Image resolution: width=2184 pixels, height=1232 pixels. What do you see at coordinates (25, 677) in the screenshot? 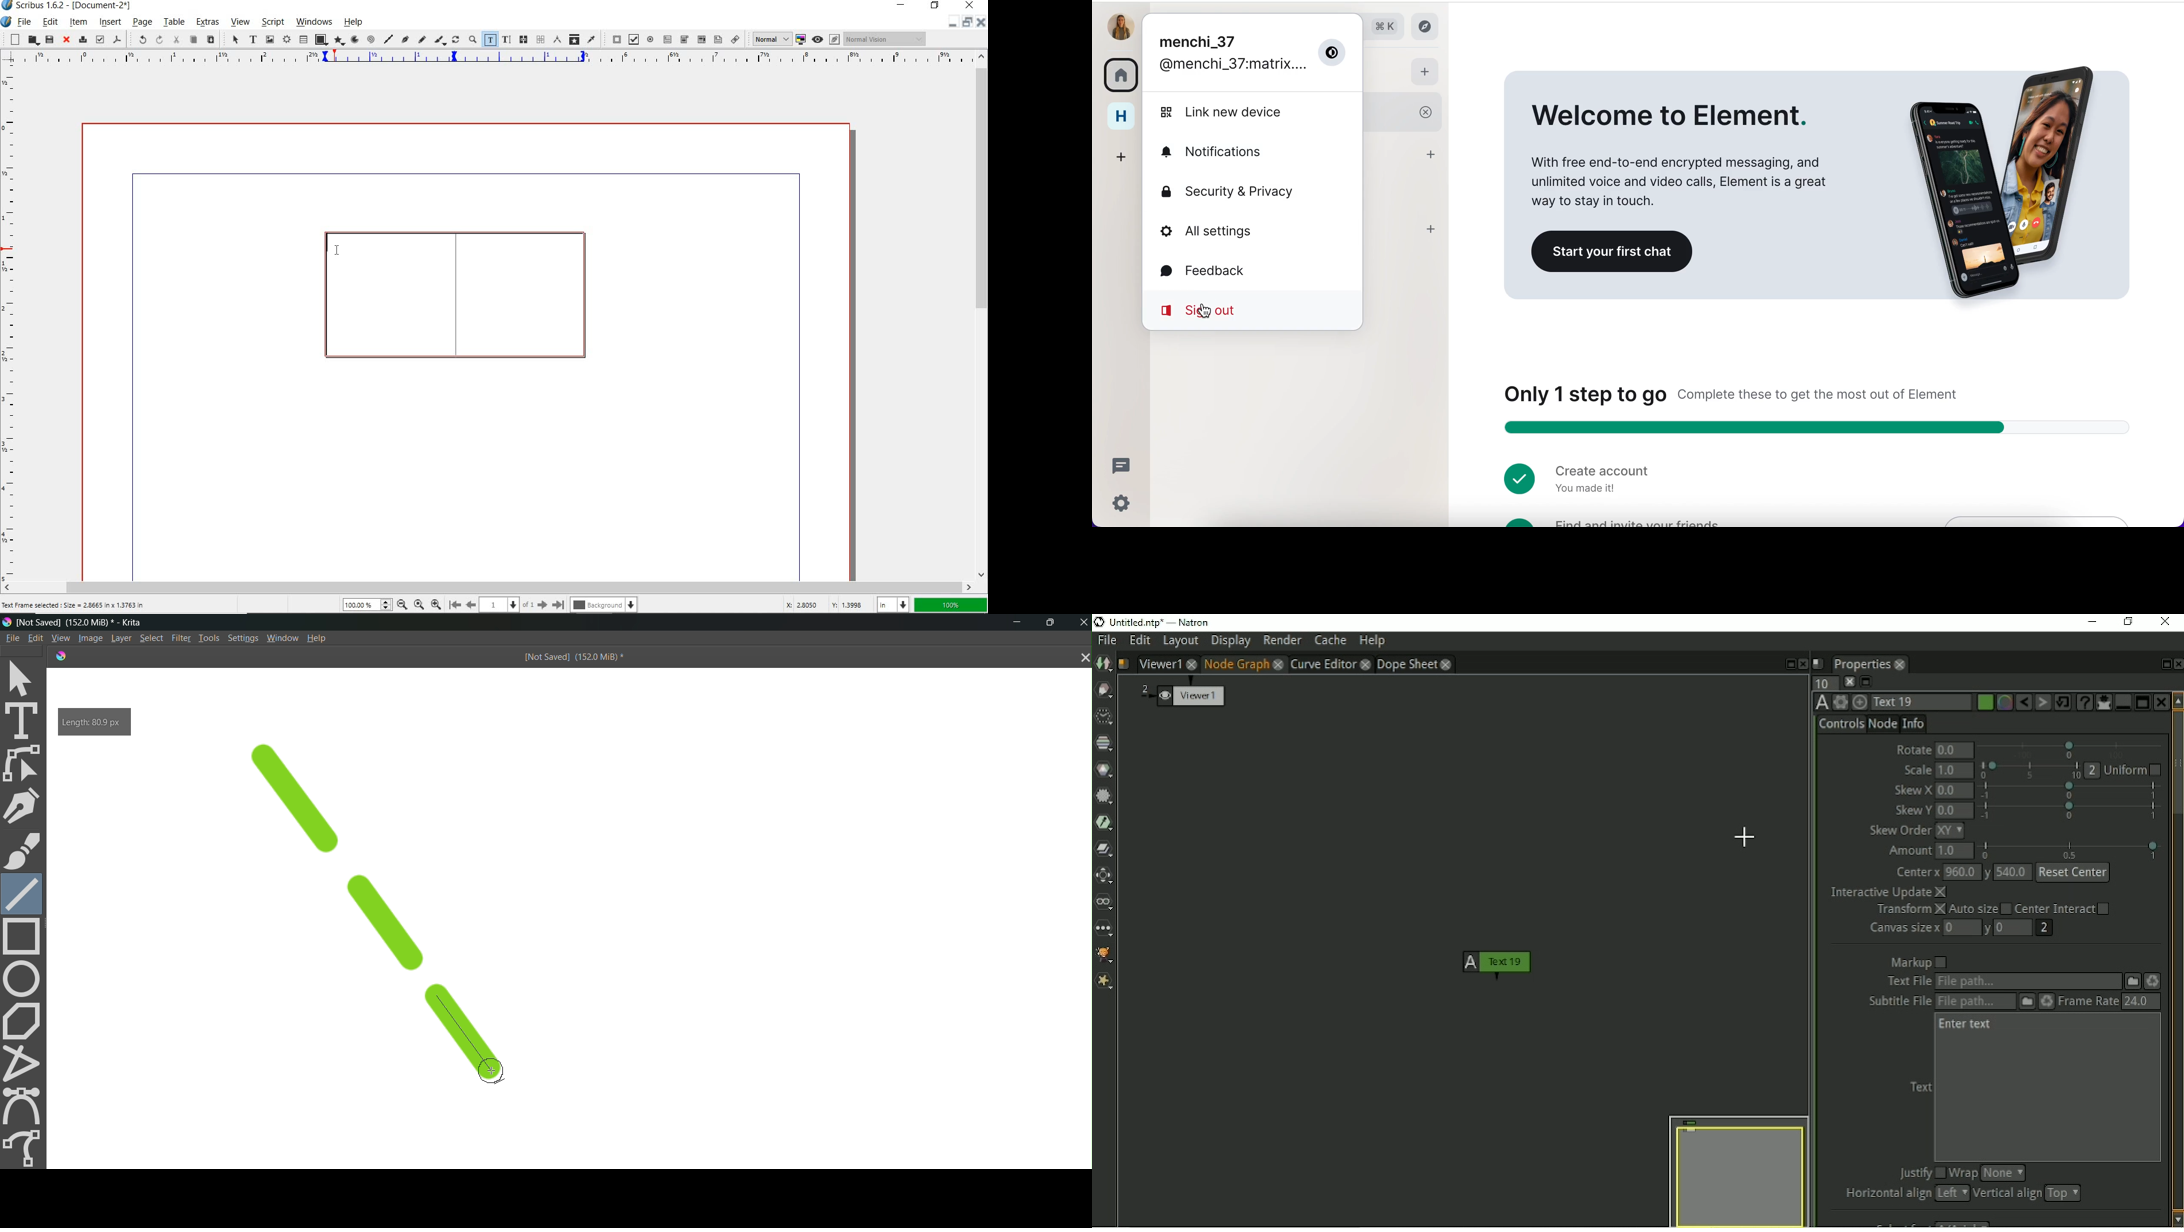
I see `select` at bounding box center [25, 677].